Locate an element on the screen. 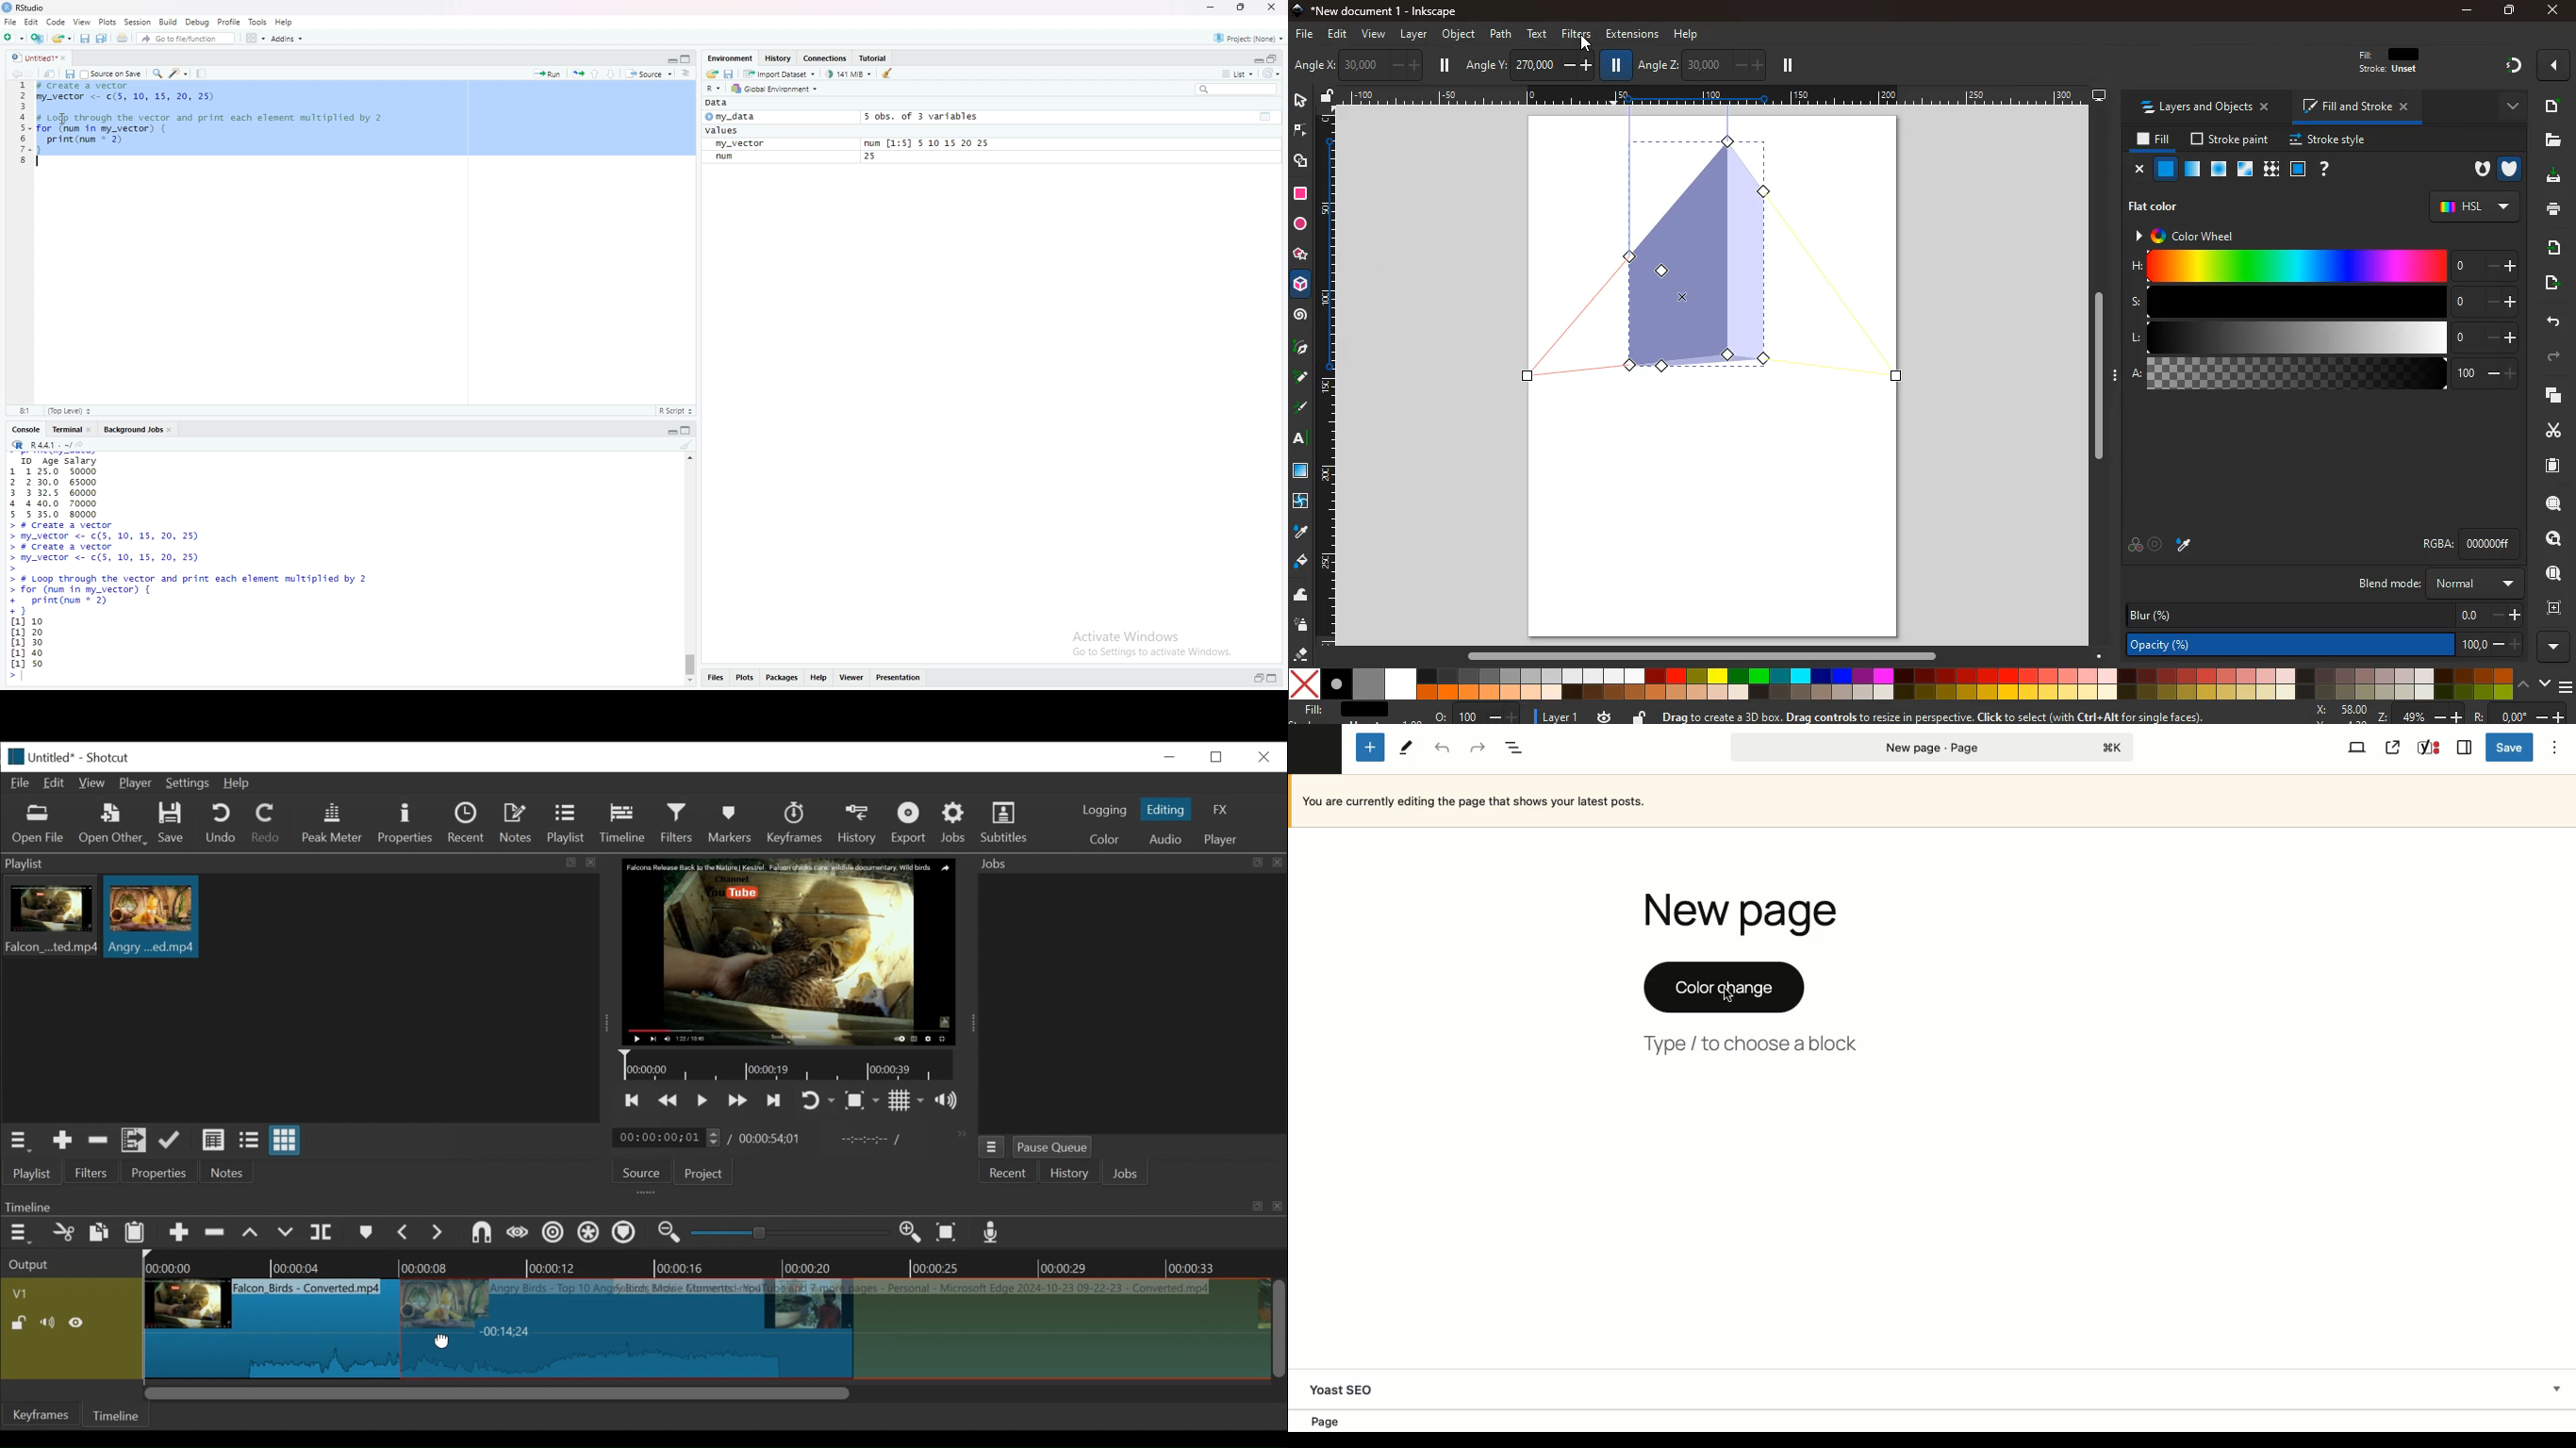  use is located at coordinates (2548, 574).